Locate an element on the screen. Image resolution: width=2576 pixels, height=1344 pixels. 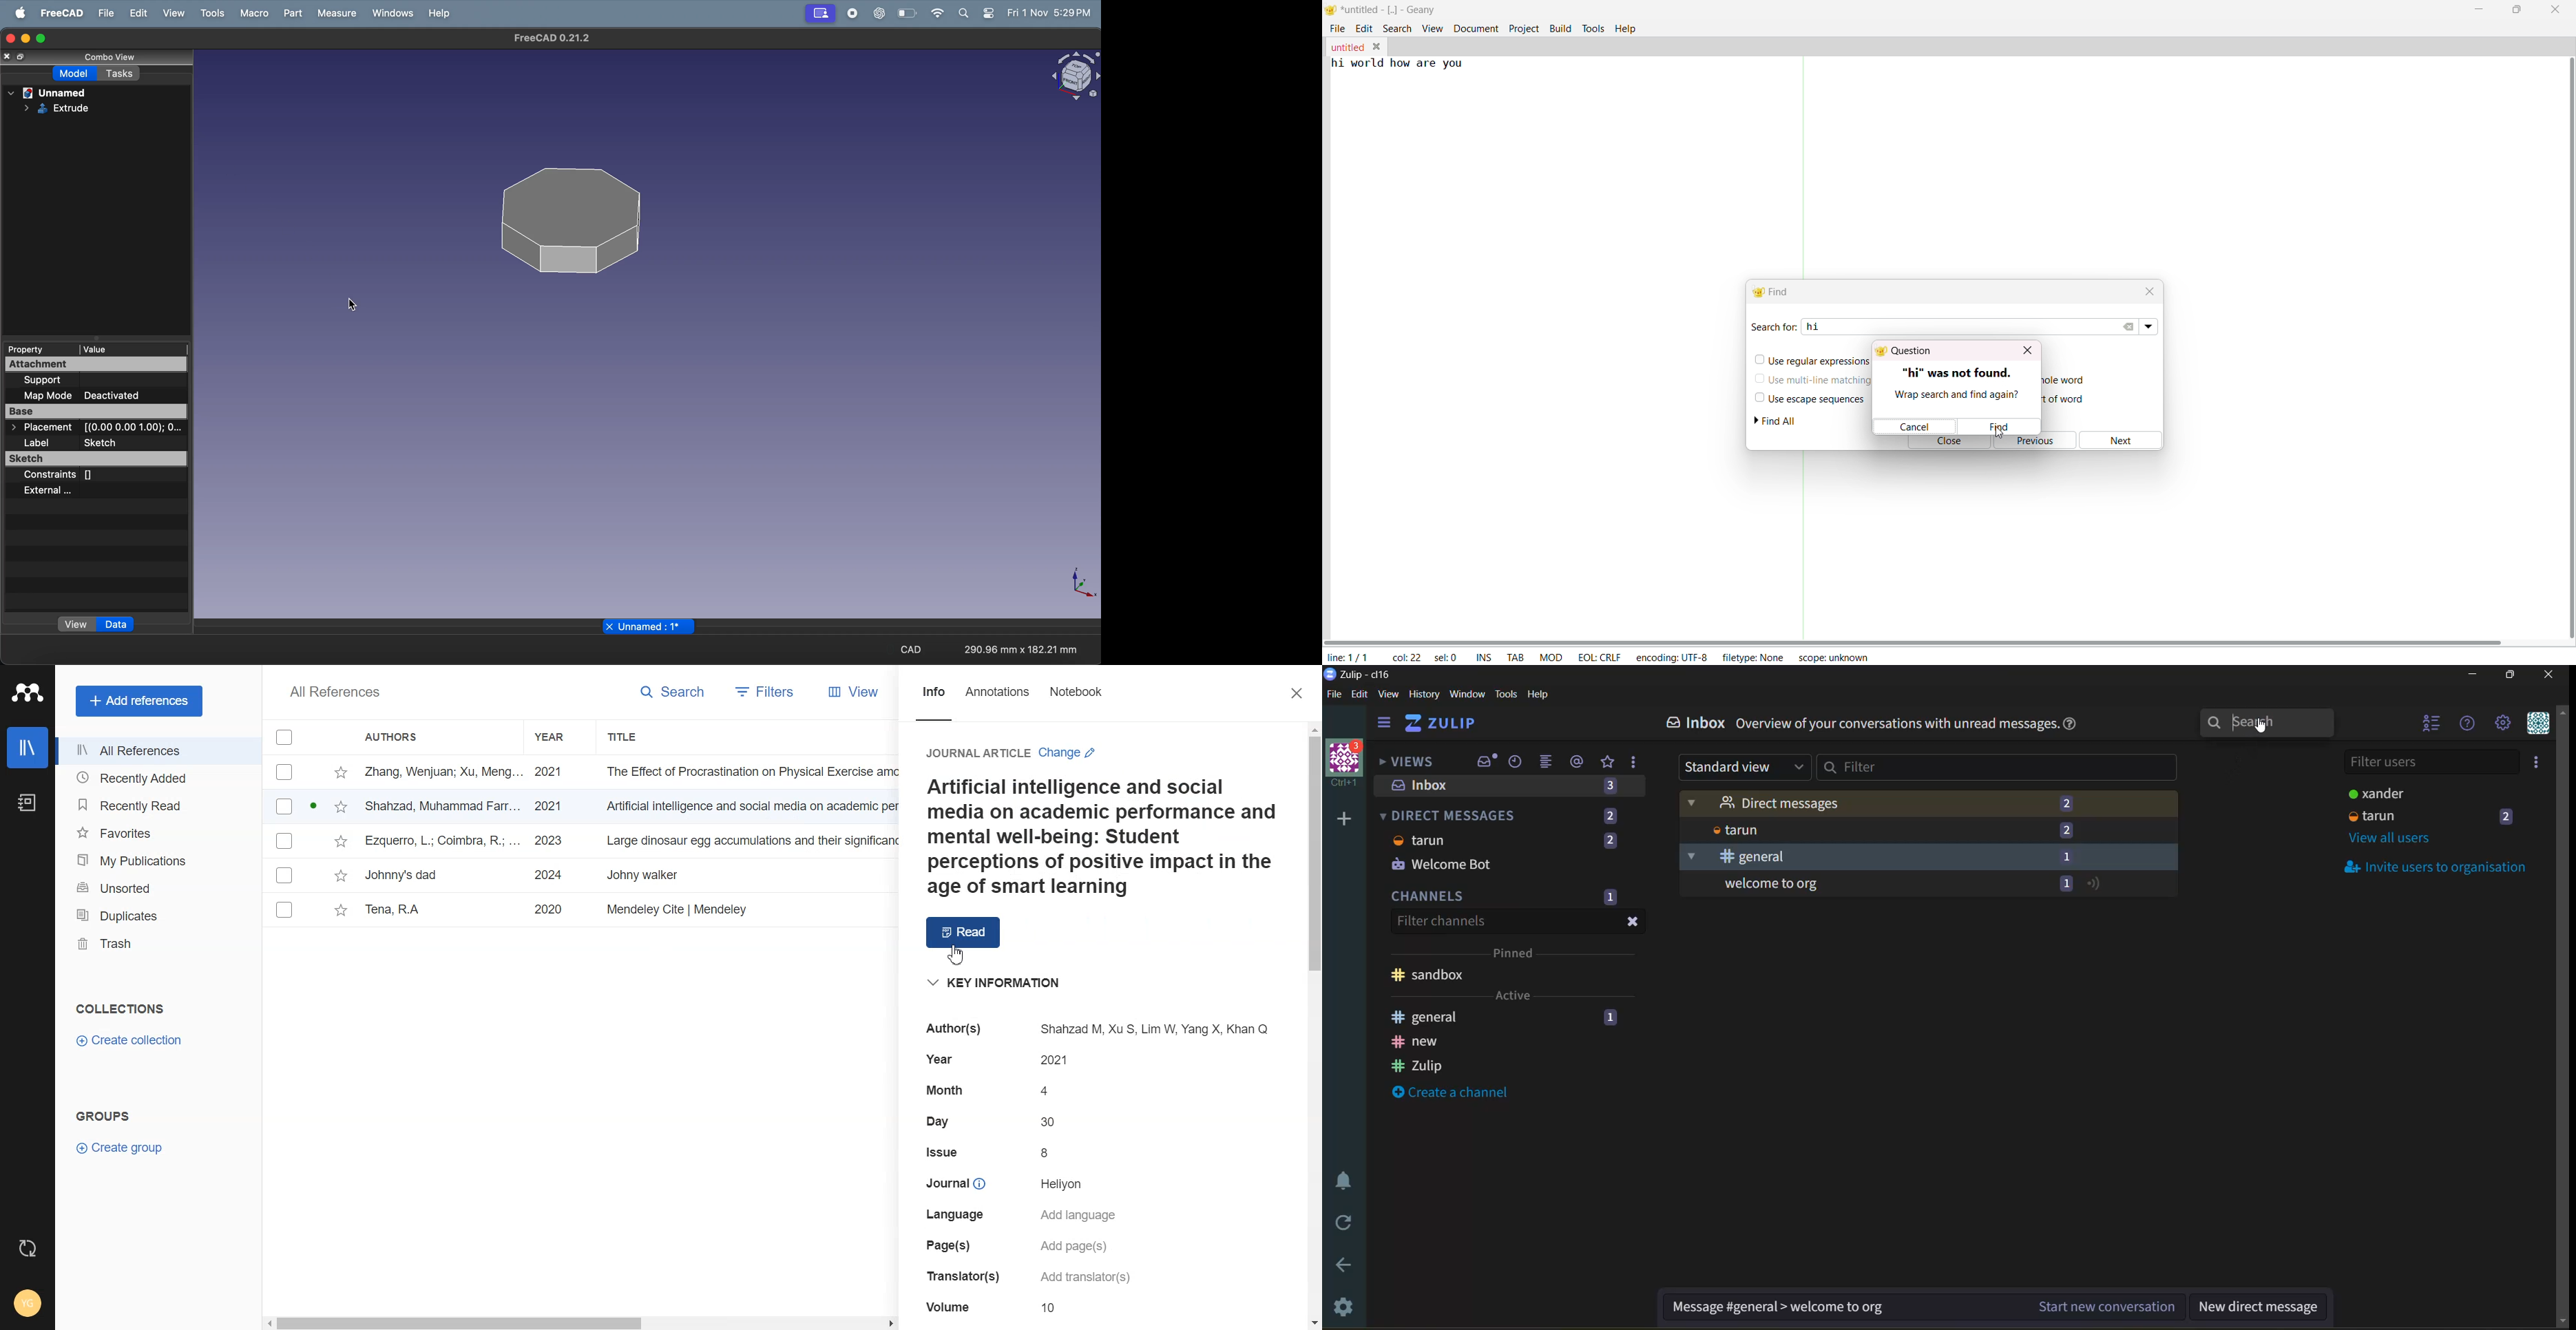
2 is located at coordinates (2508, 816).